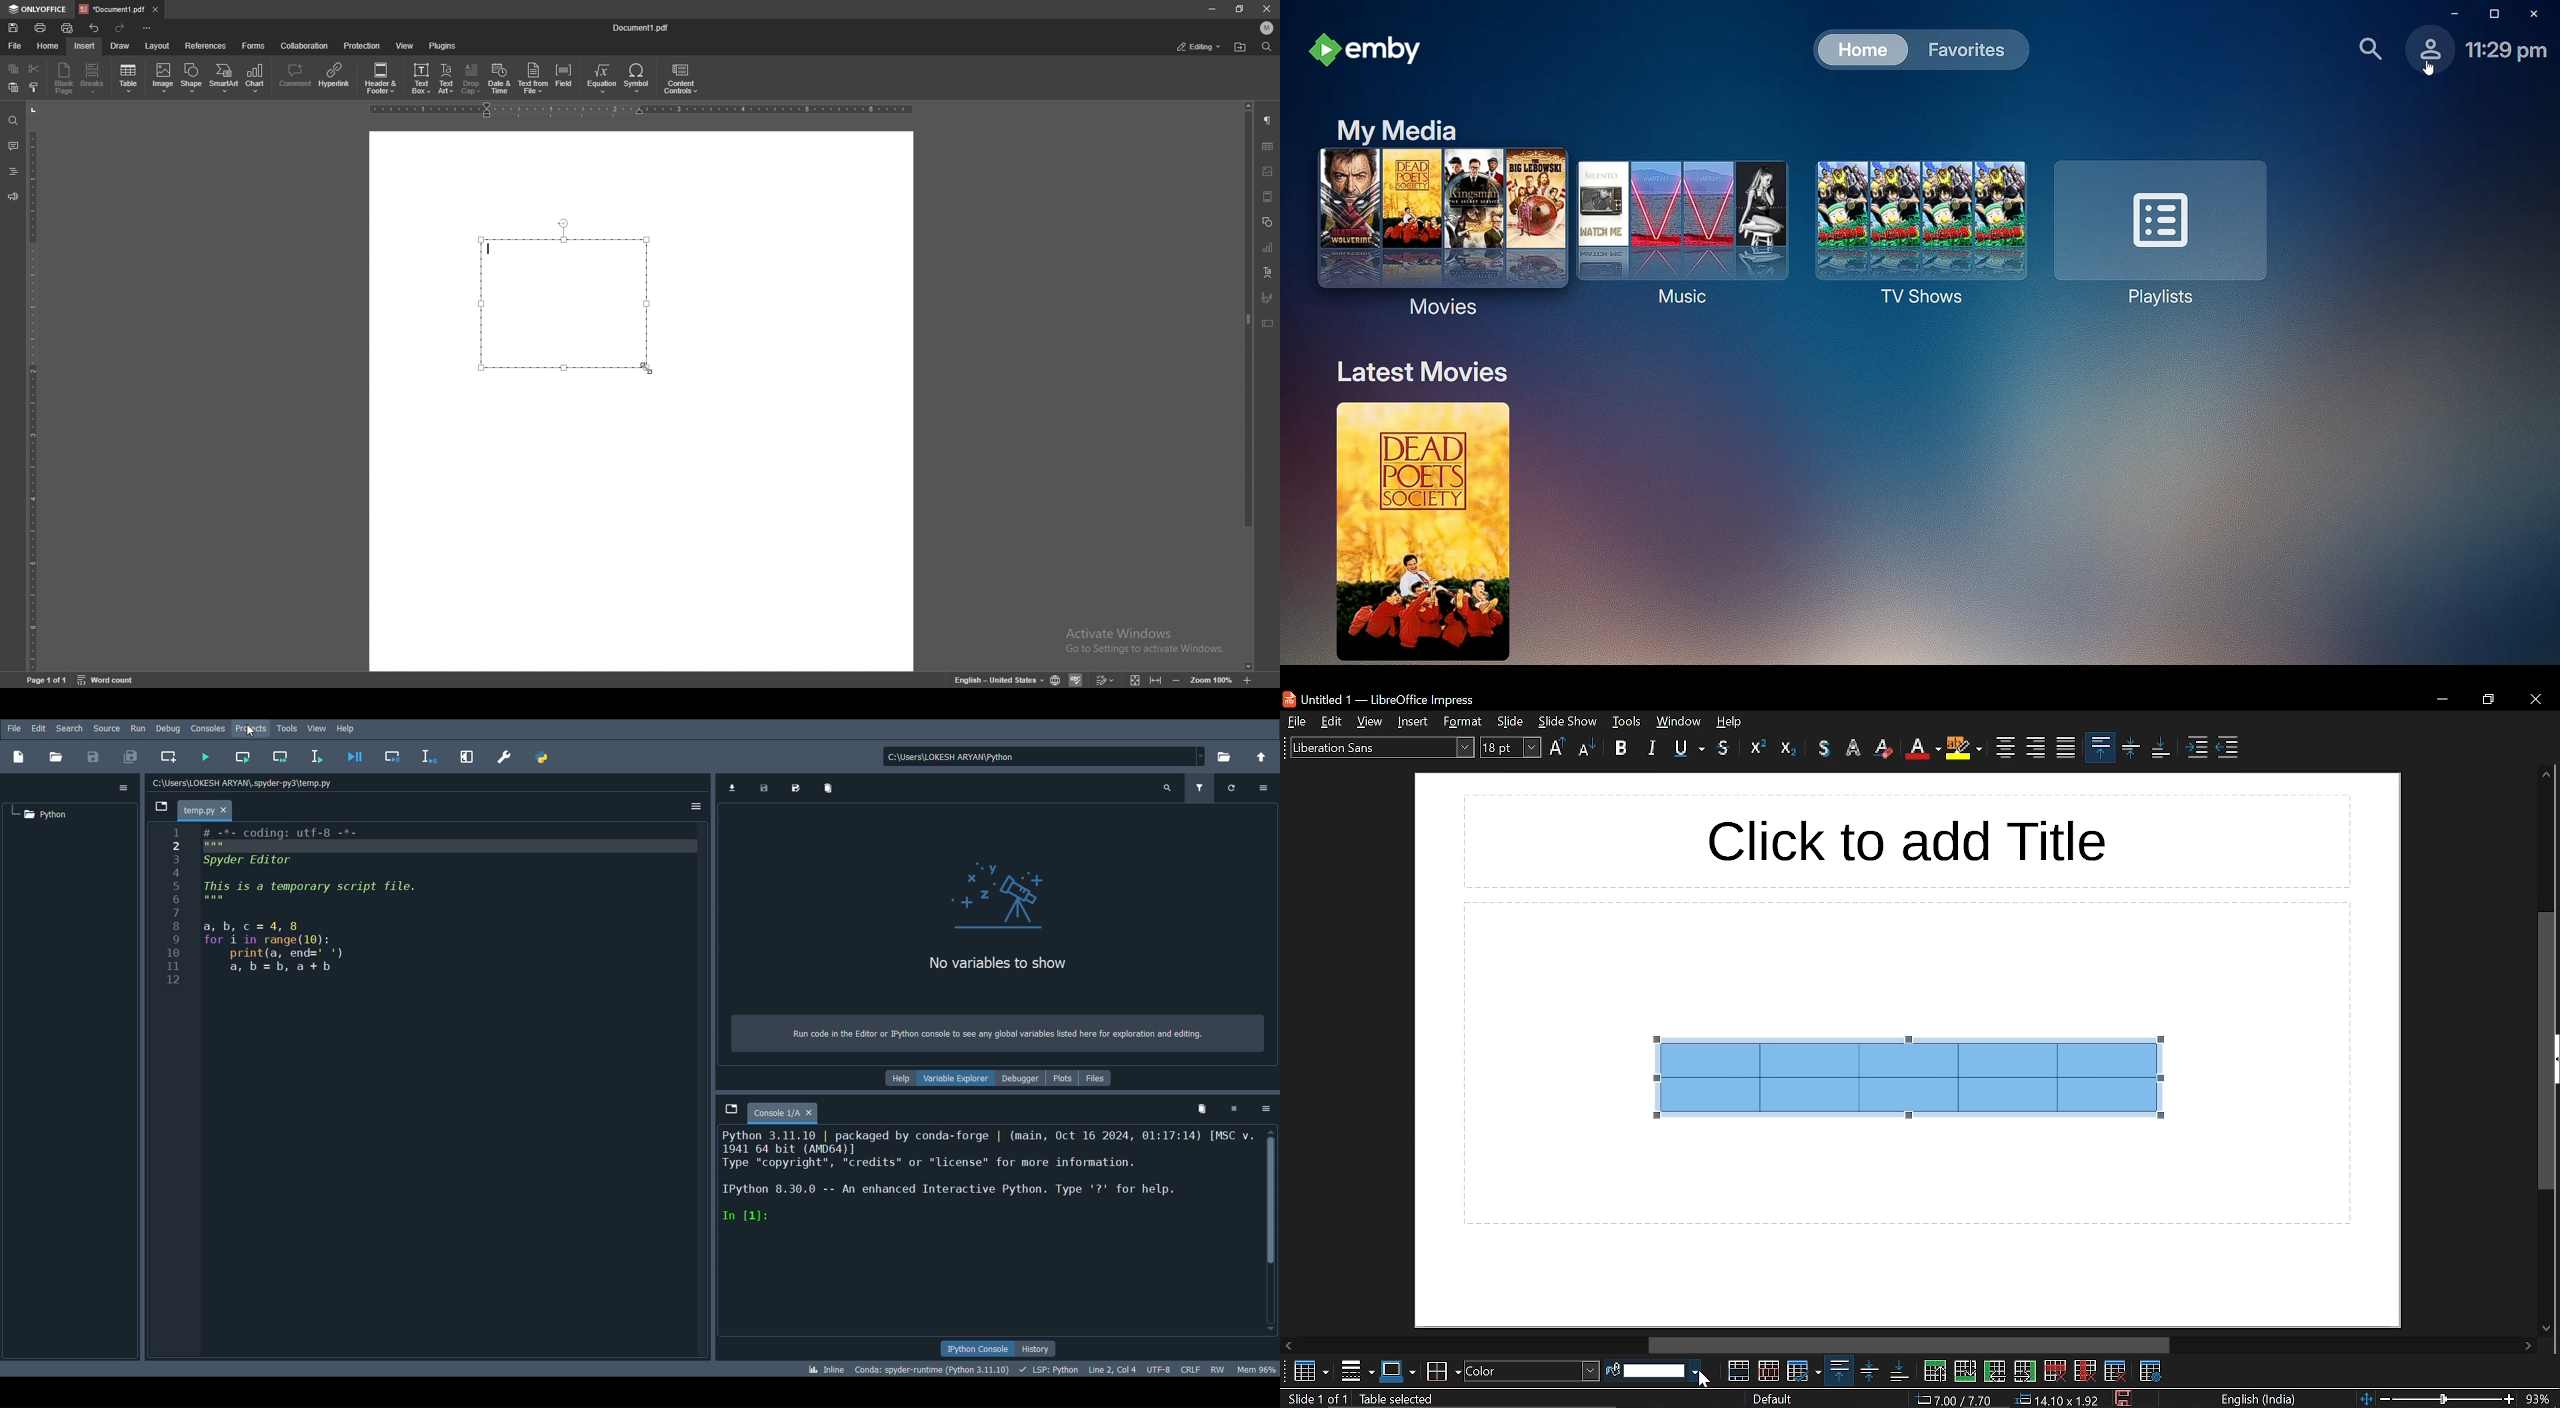  What do you see at coordinates (2548, 1326) in the screenshot?
I see `move down` at bounding box center [2548, 1326].